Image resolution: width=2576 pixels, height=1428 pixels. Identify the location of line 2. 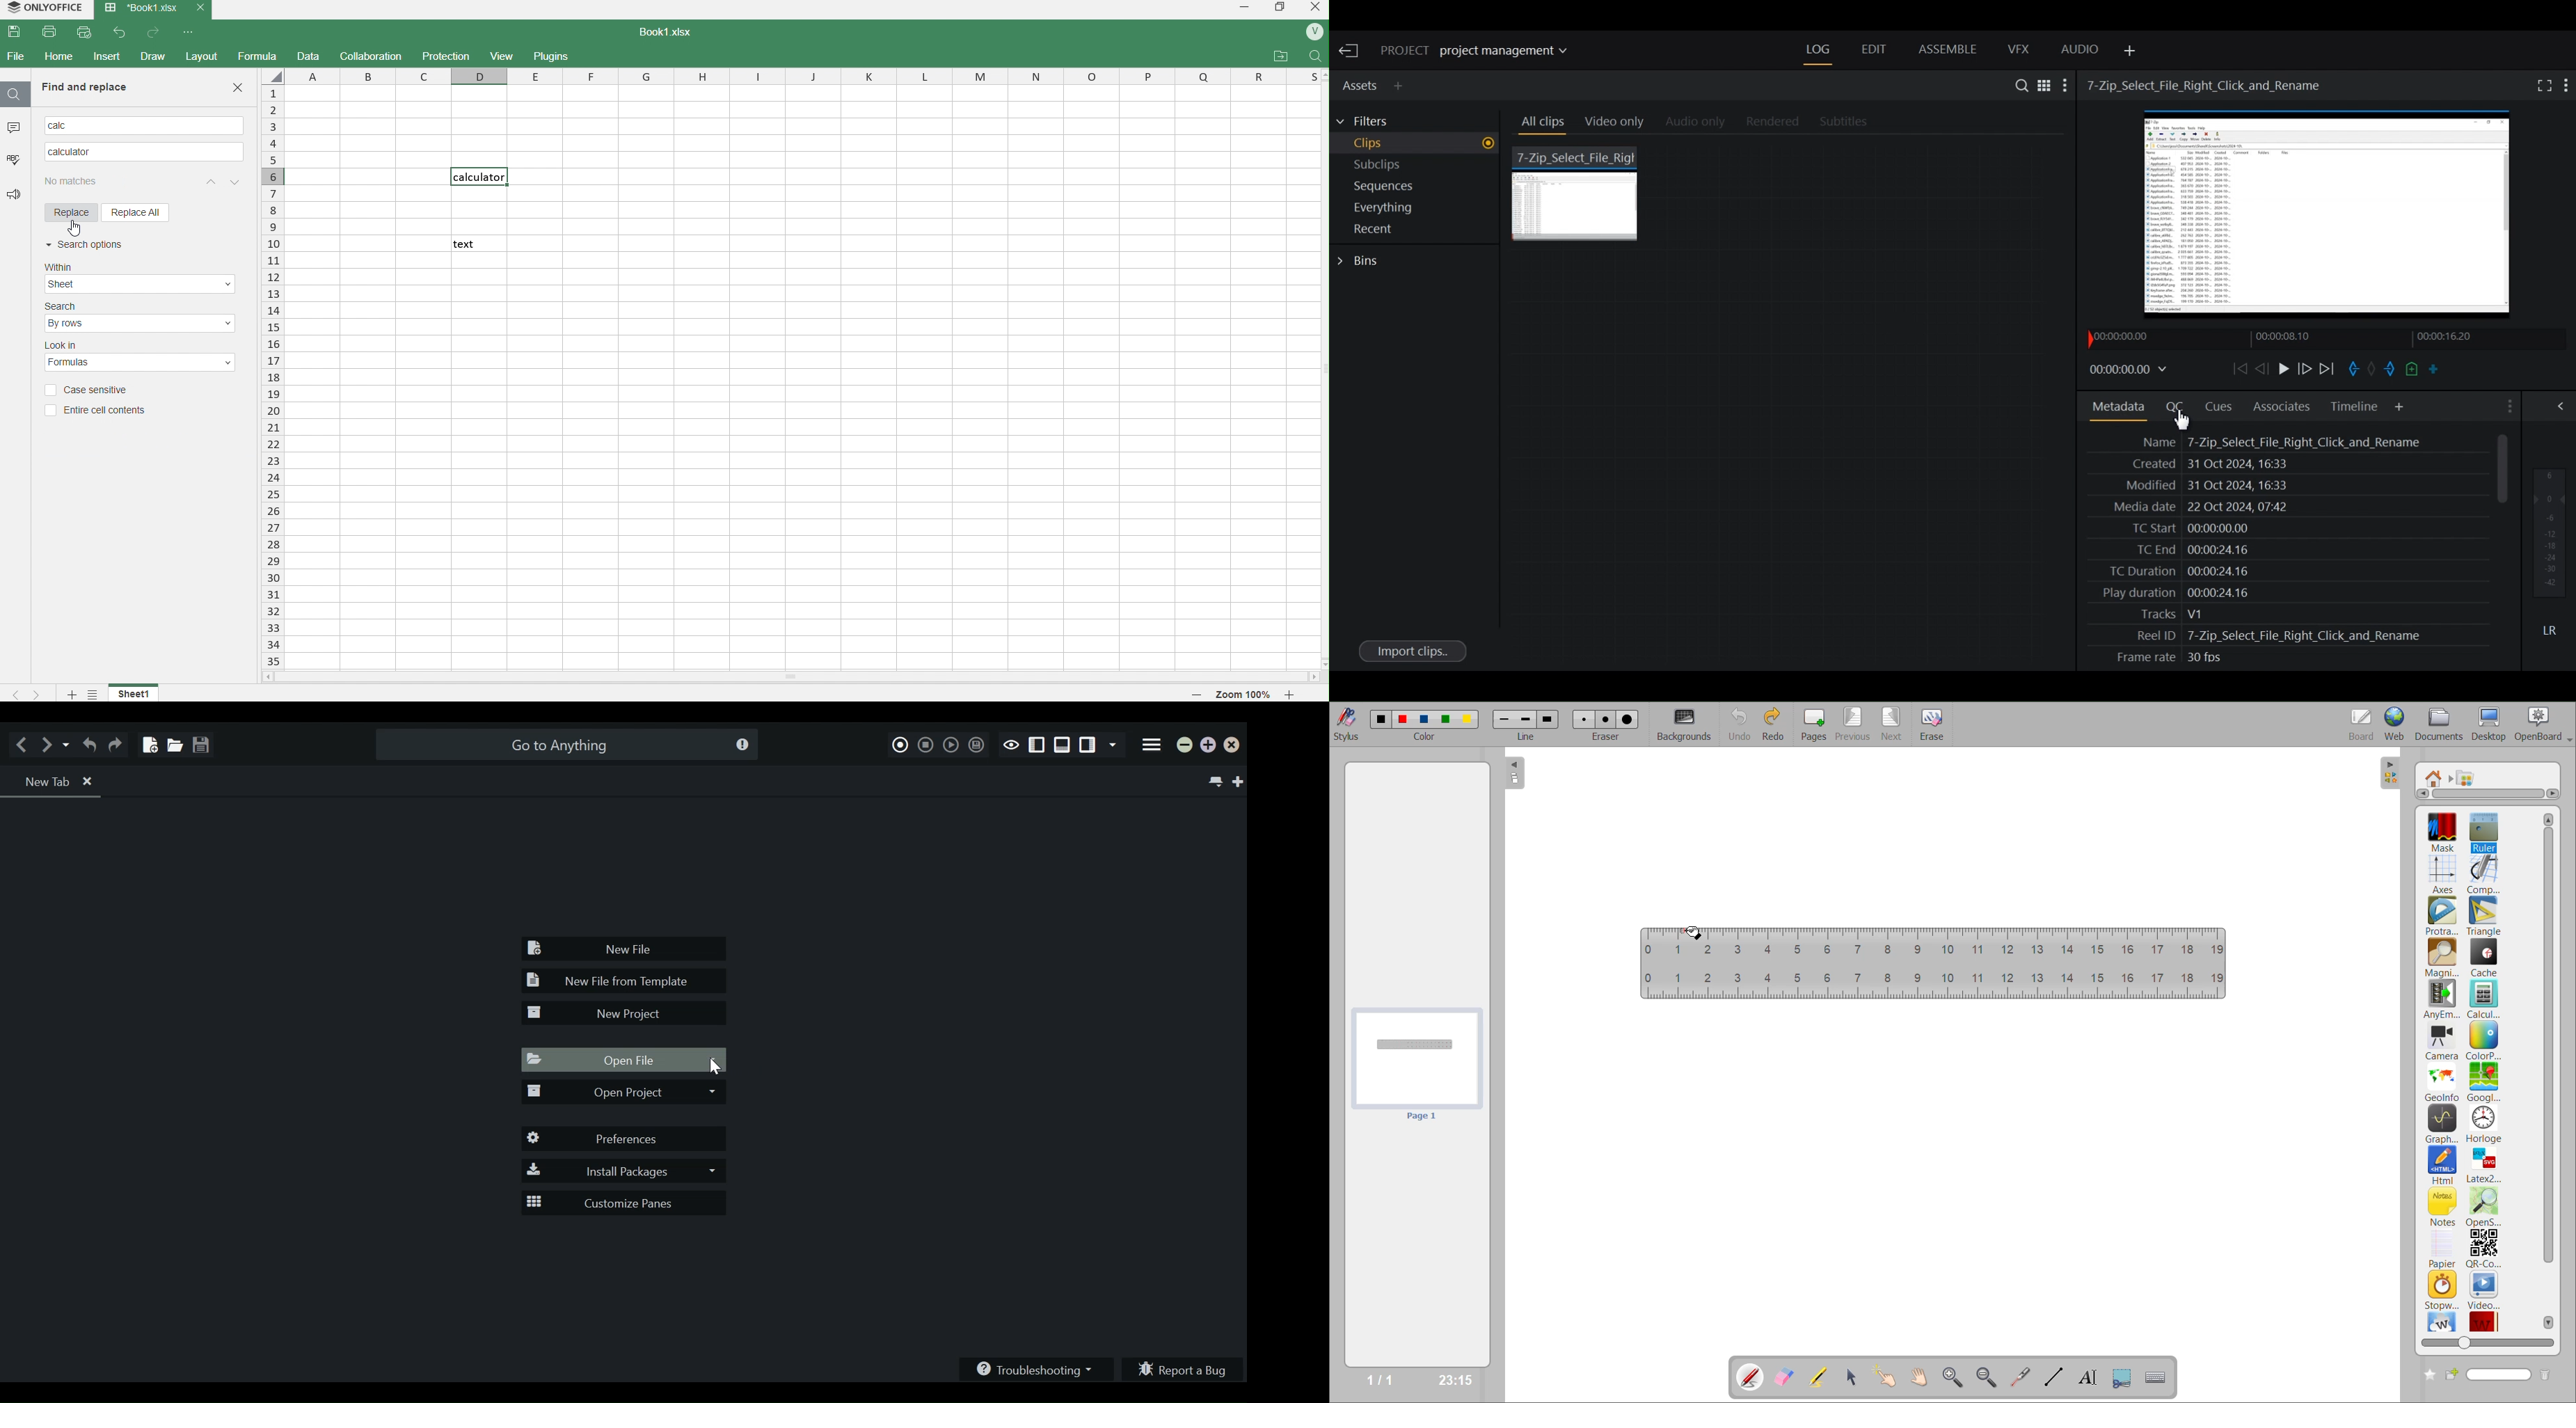
(1525, 719).